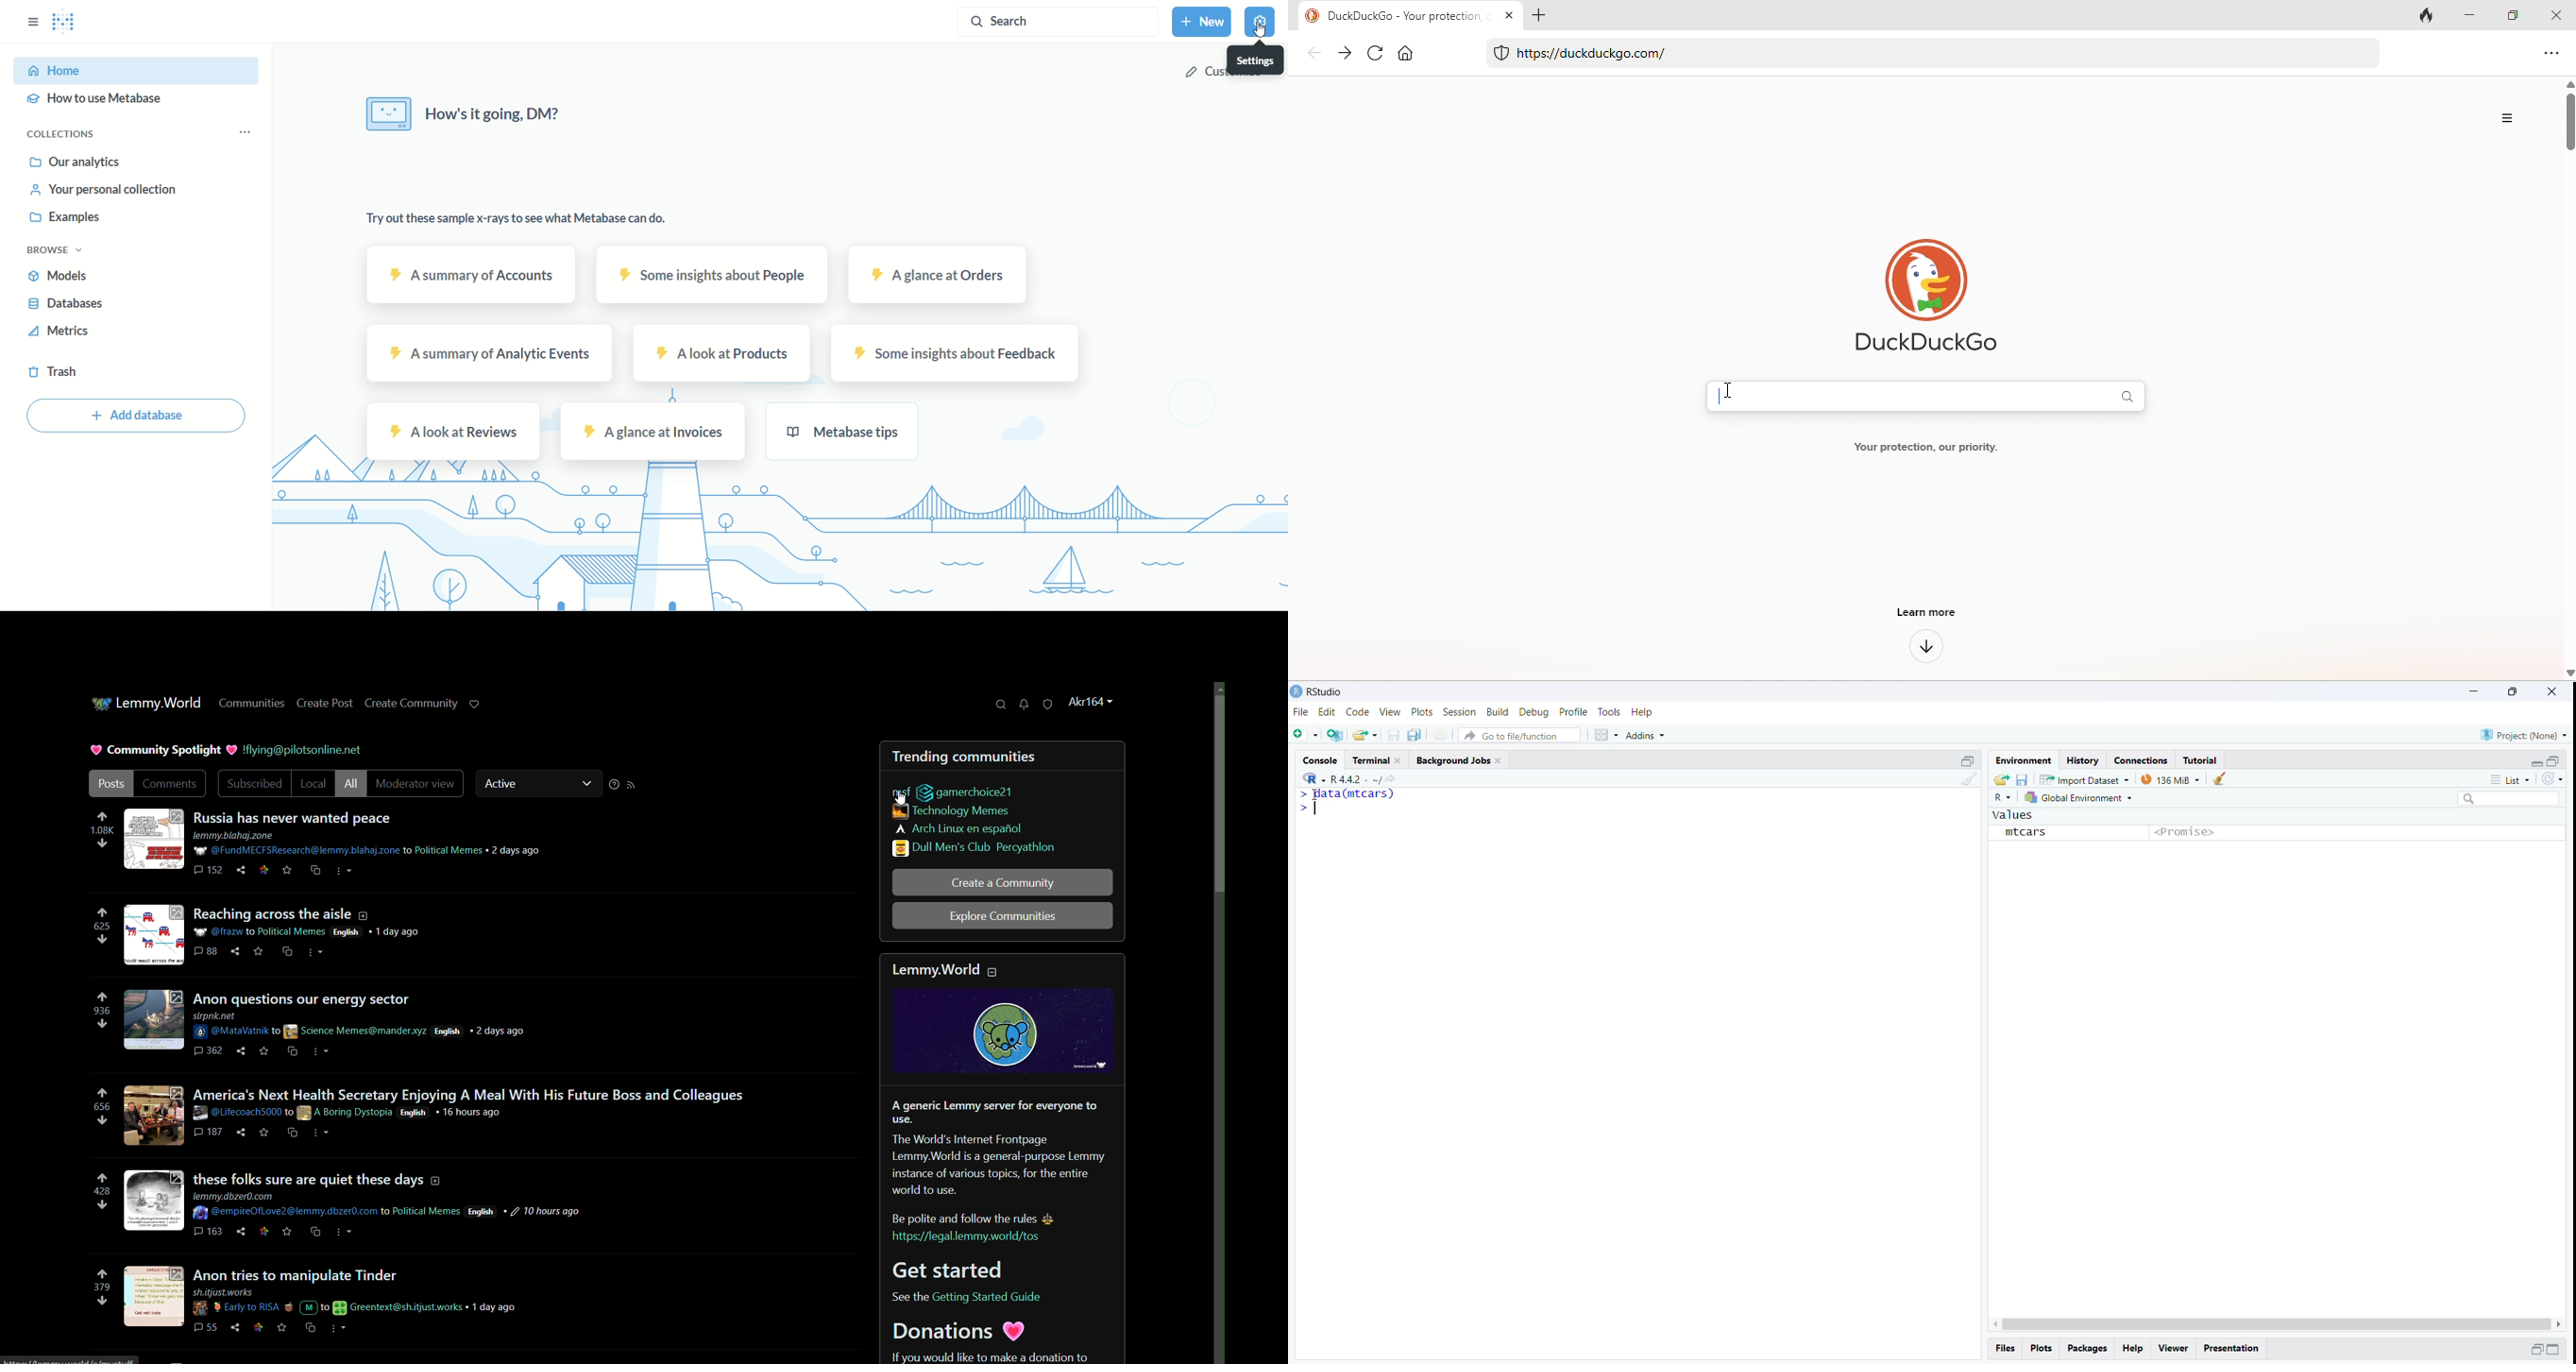  I want to click on msf, so click(901, 789).